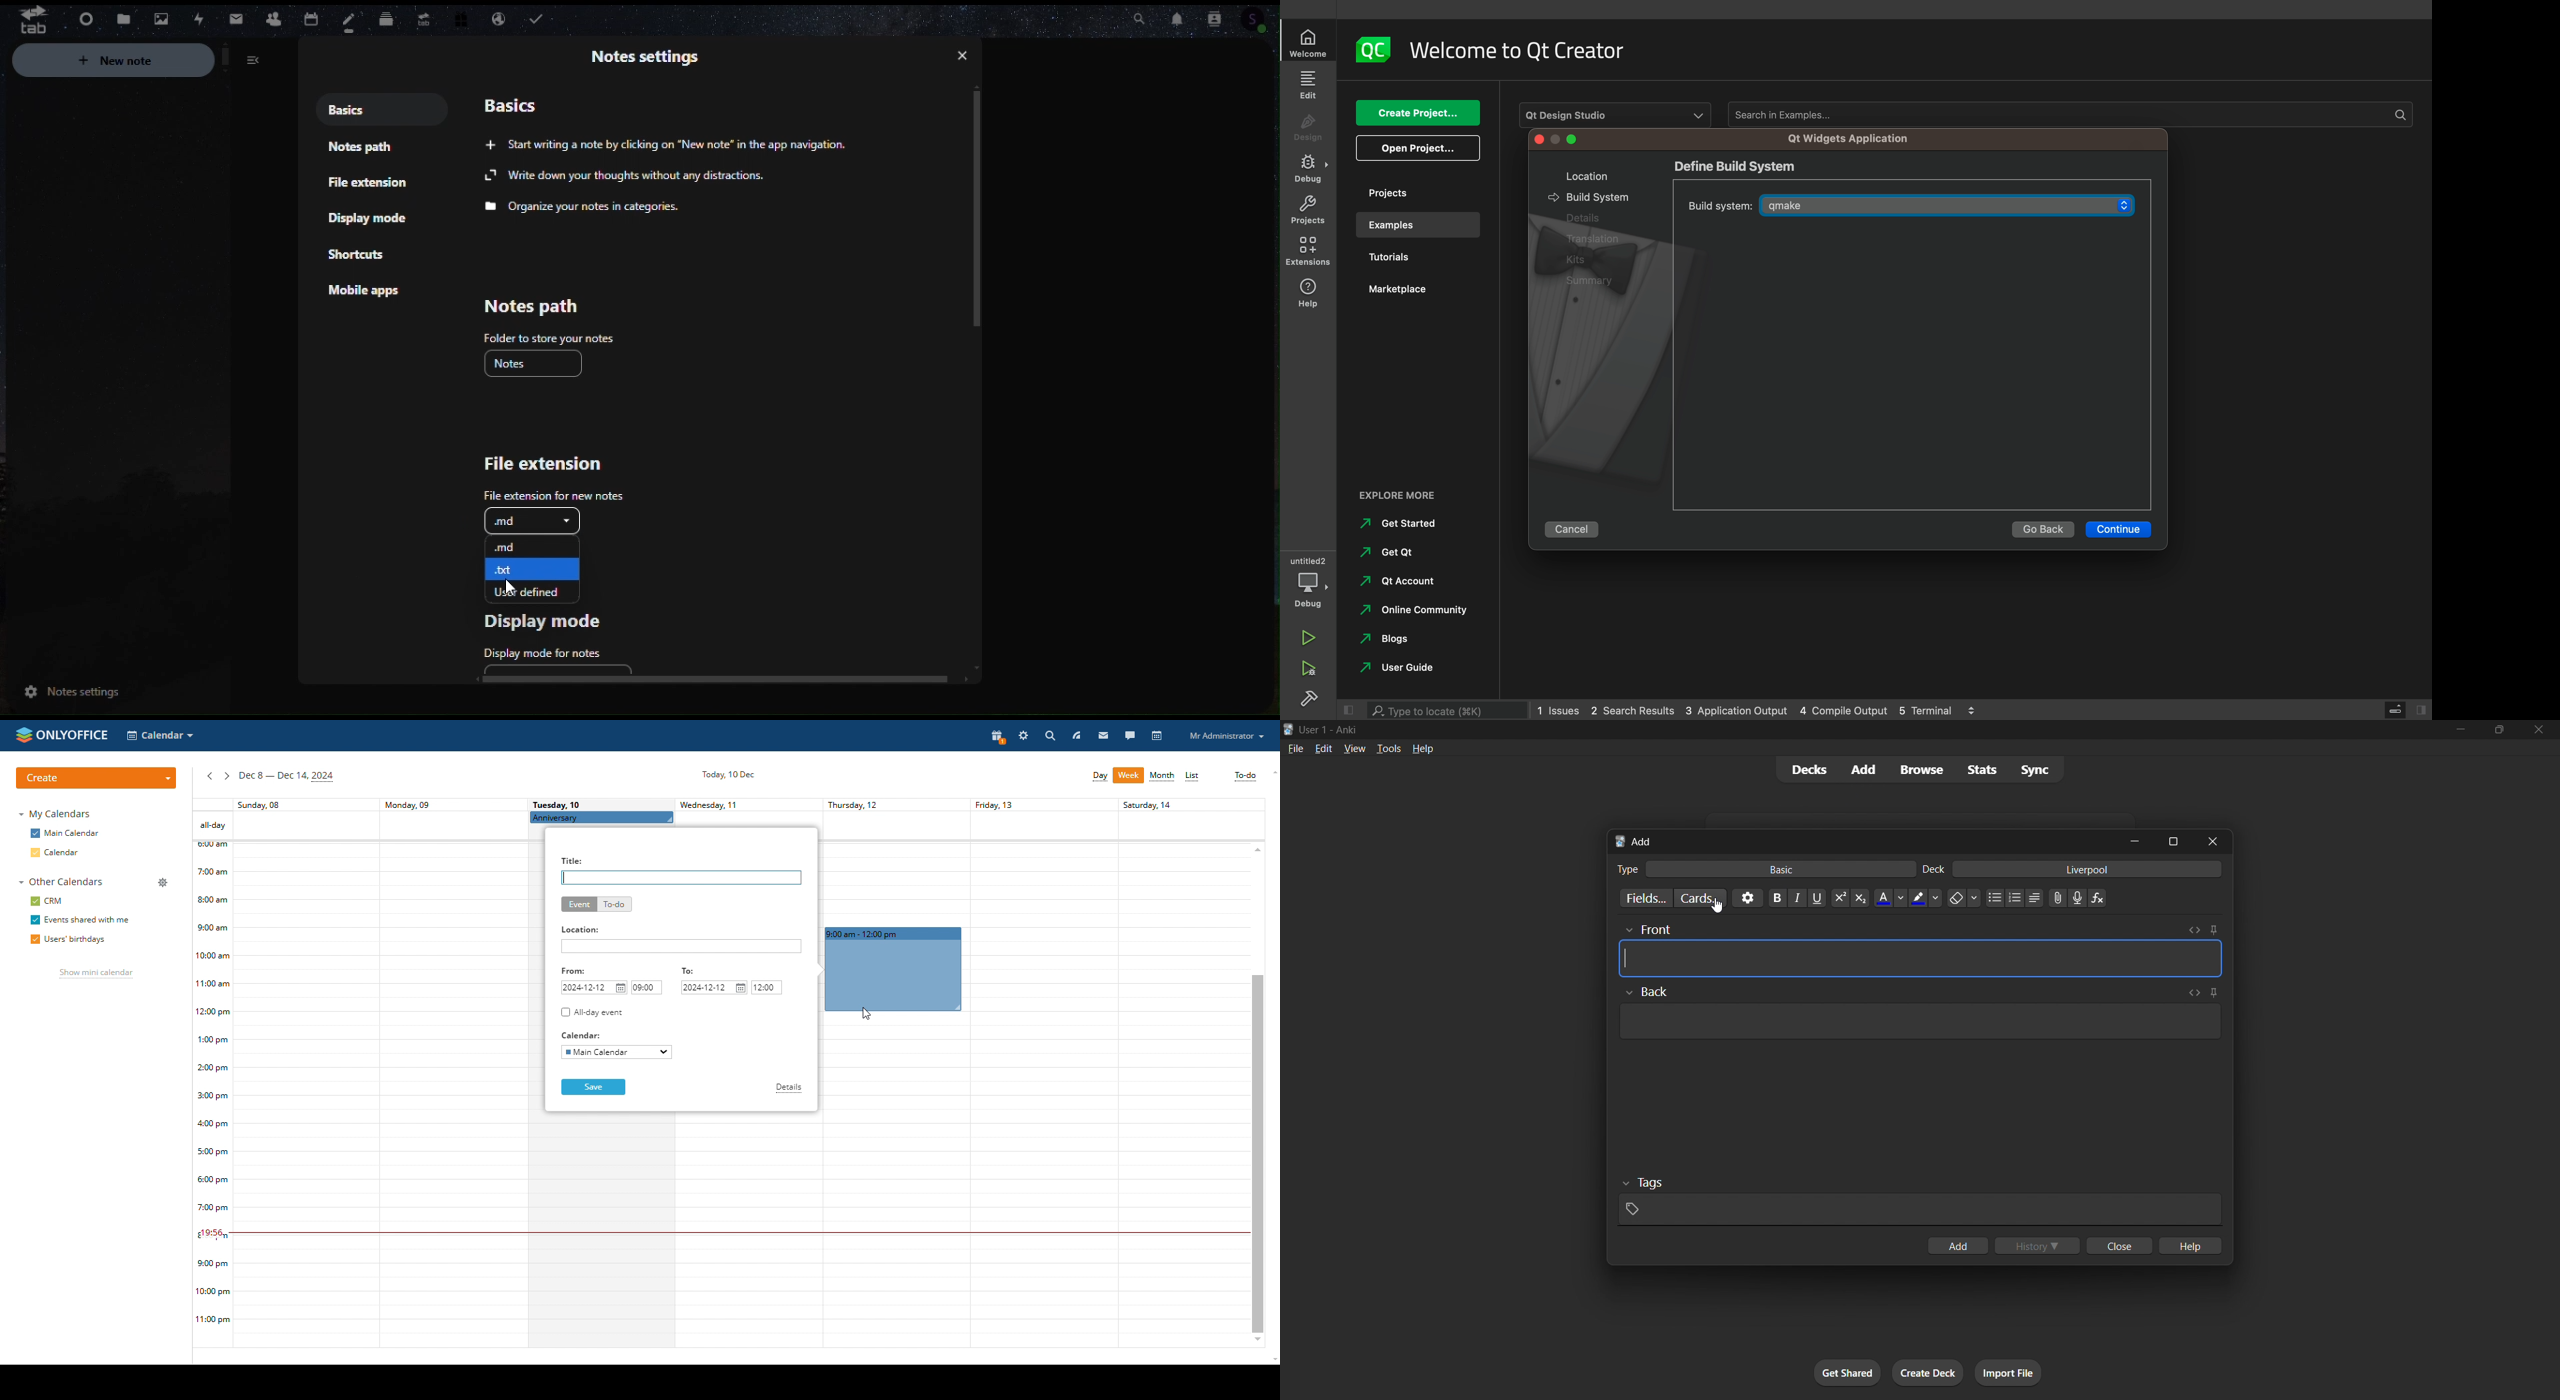 This screenshot has height=1400, width=2576. What do you see at coordinates (1308, 634) in the screenshot?
I see `run` at bounding box center [1308, 634].